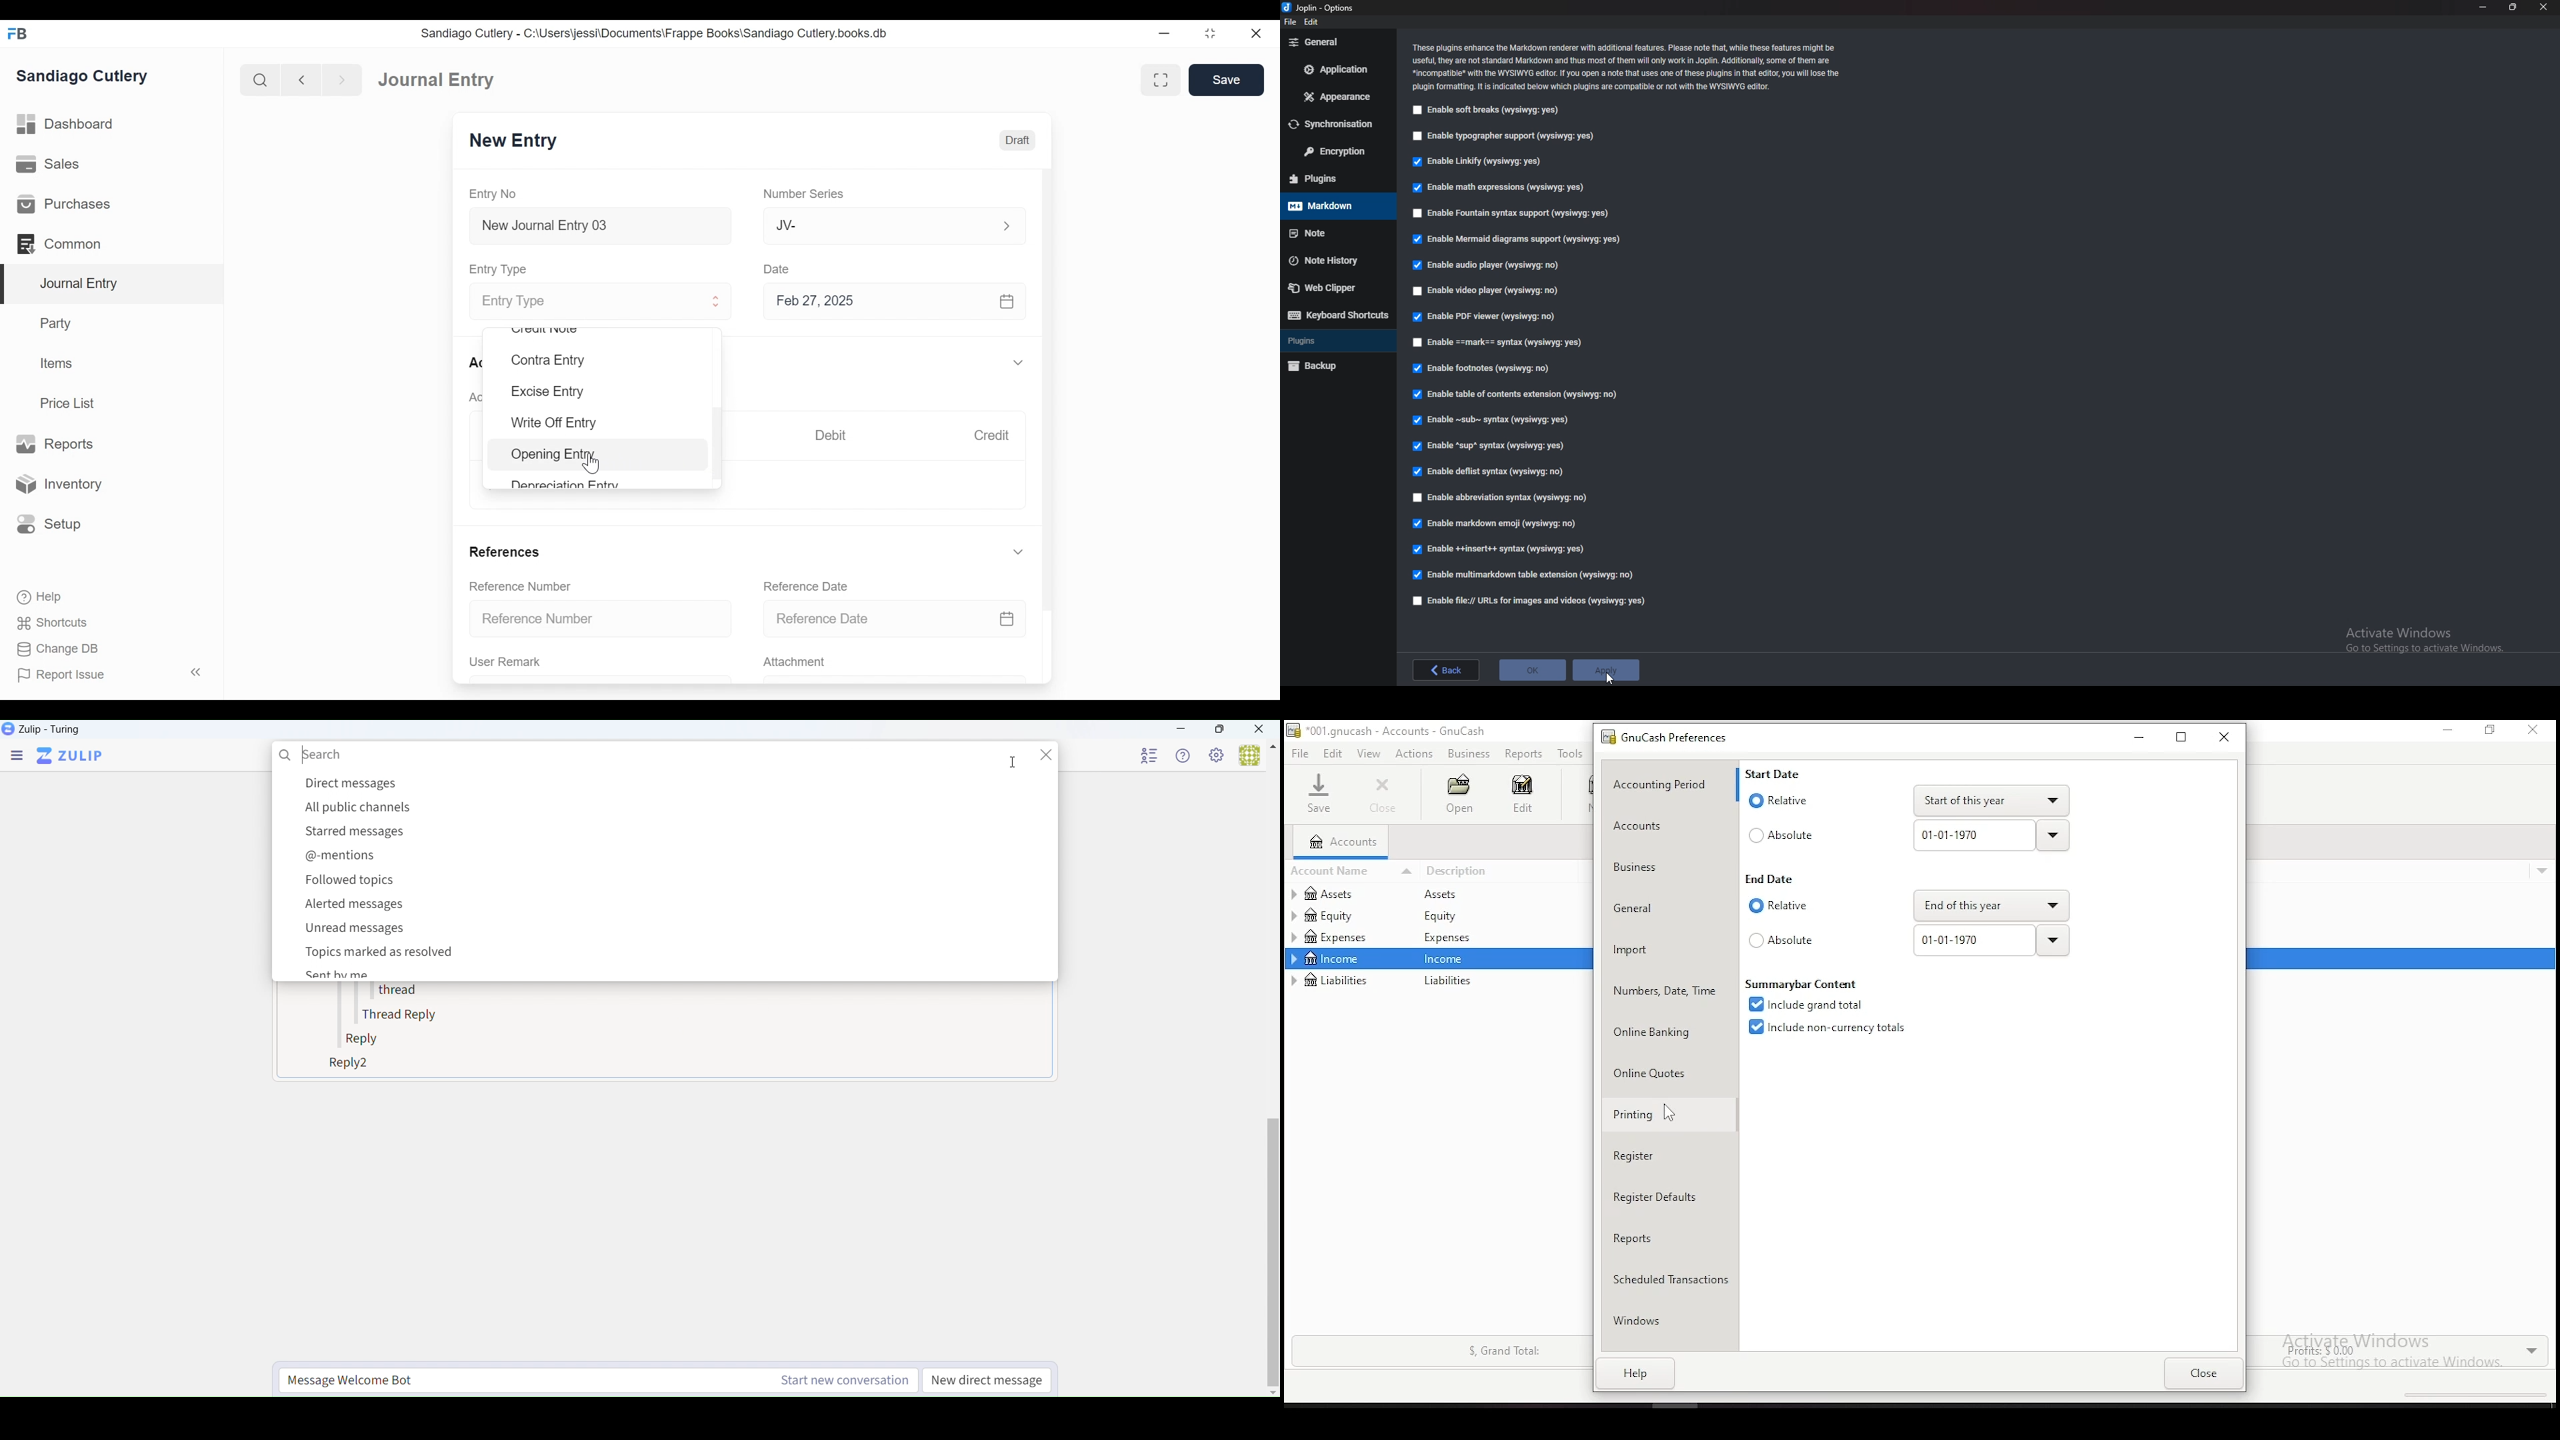 Image resolution: width=2576 pixels, height=1456 pixels. What do you see at coordinates (808, 587) in the screenshot?
I see `Reference Date` at bounding box center [808, 587].